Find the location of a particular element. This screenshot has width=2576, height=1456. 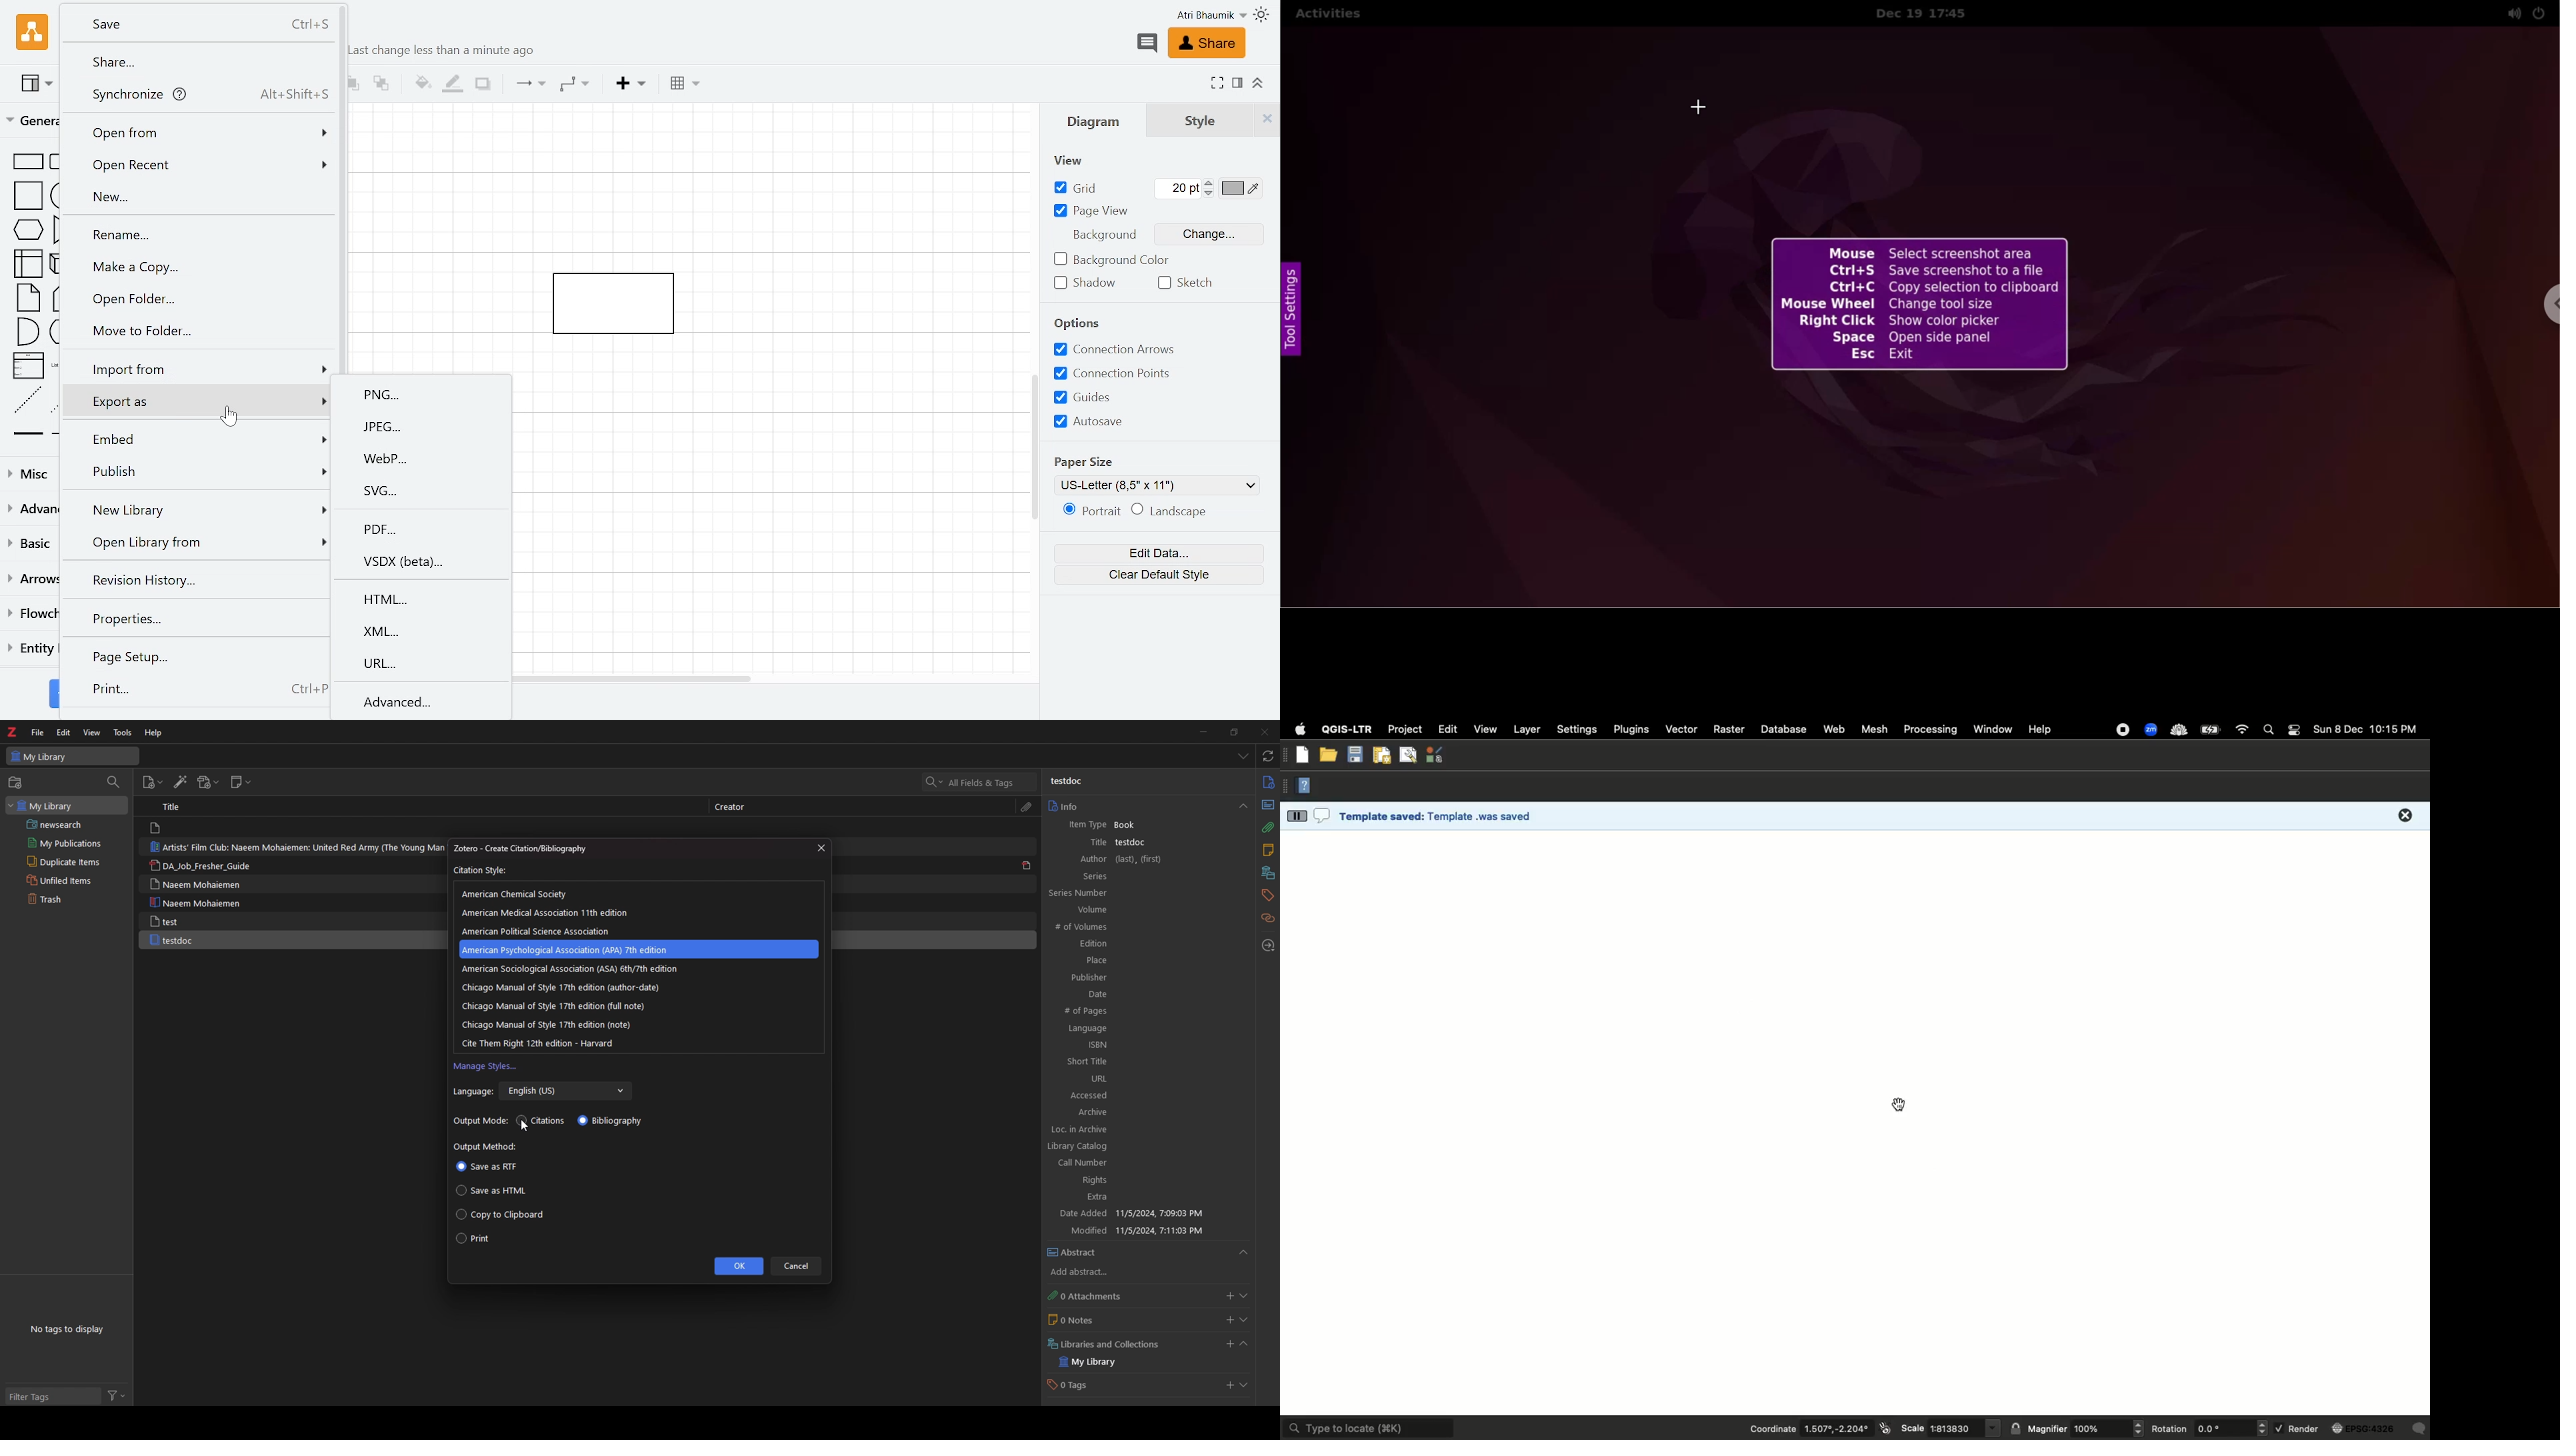

New print layout is located at coordinates (1380, 758).